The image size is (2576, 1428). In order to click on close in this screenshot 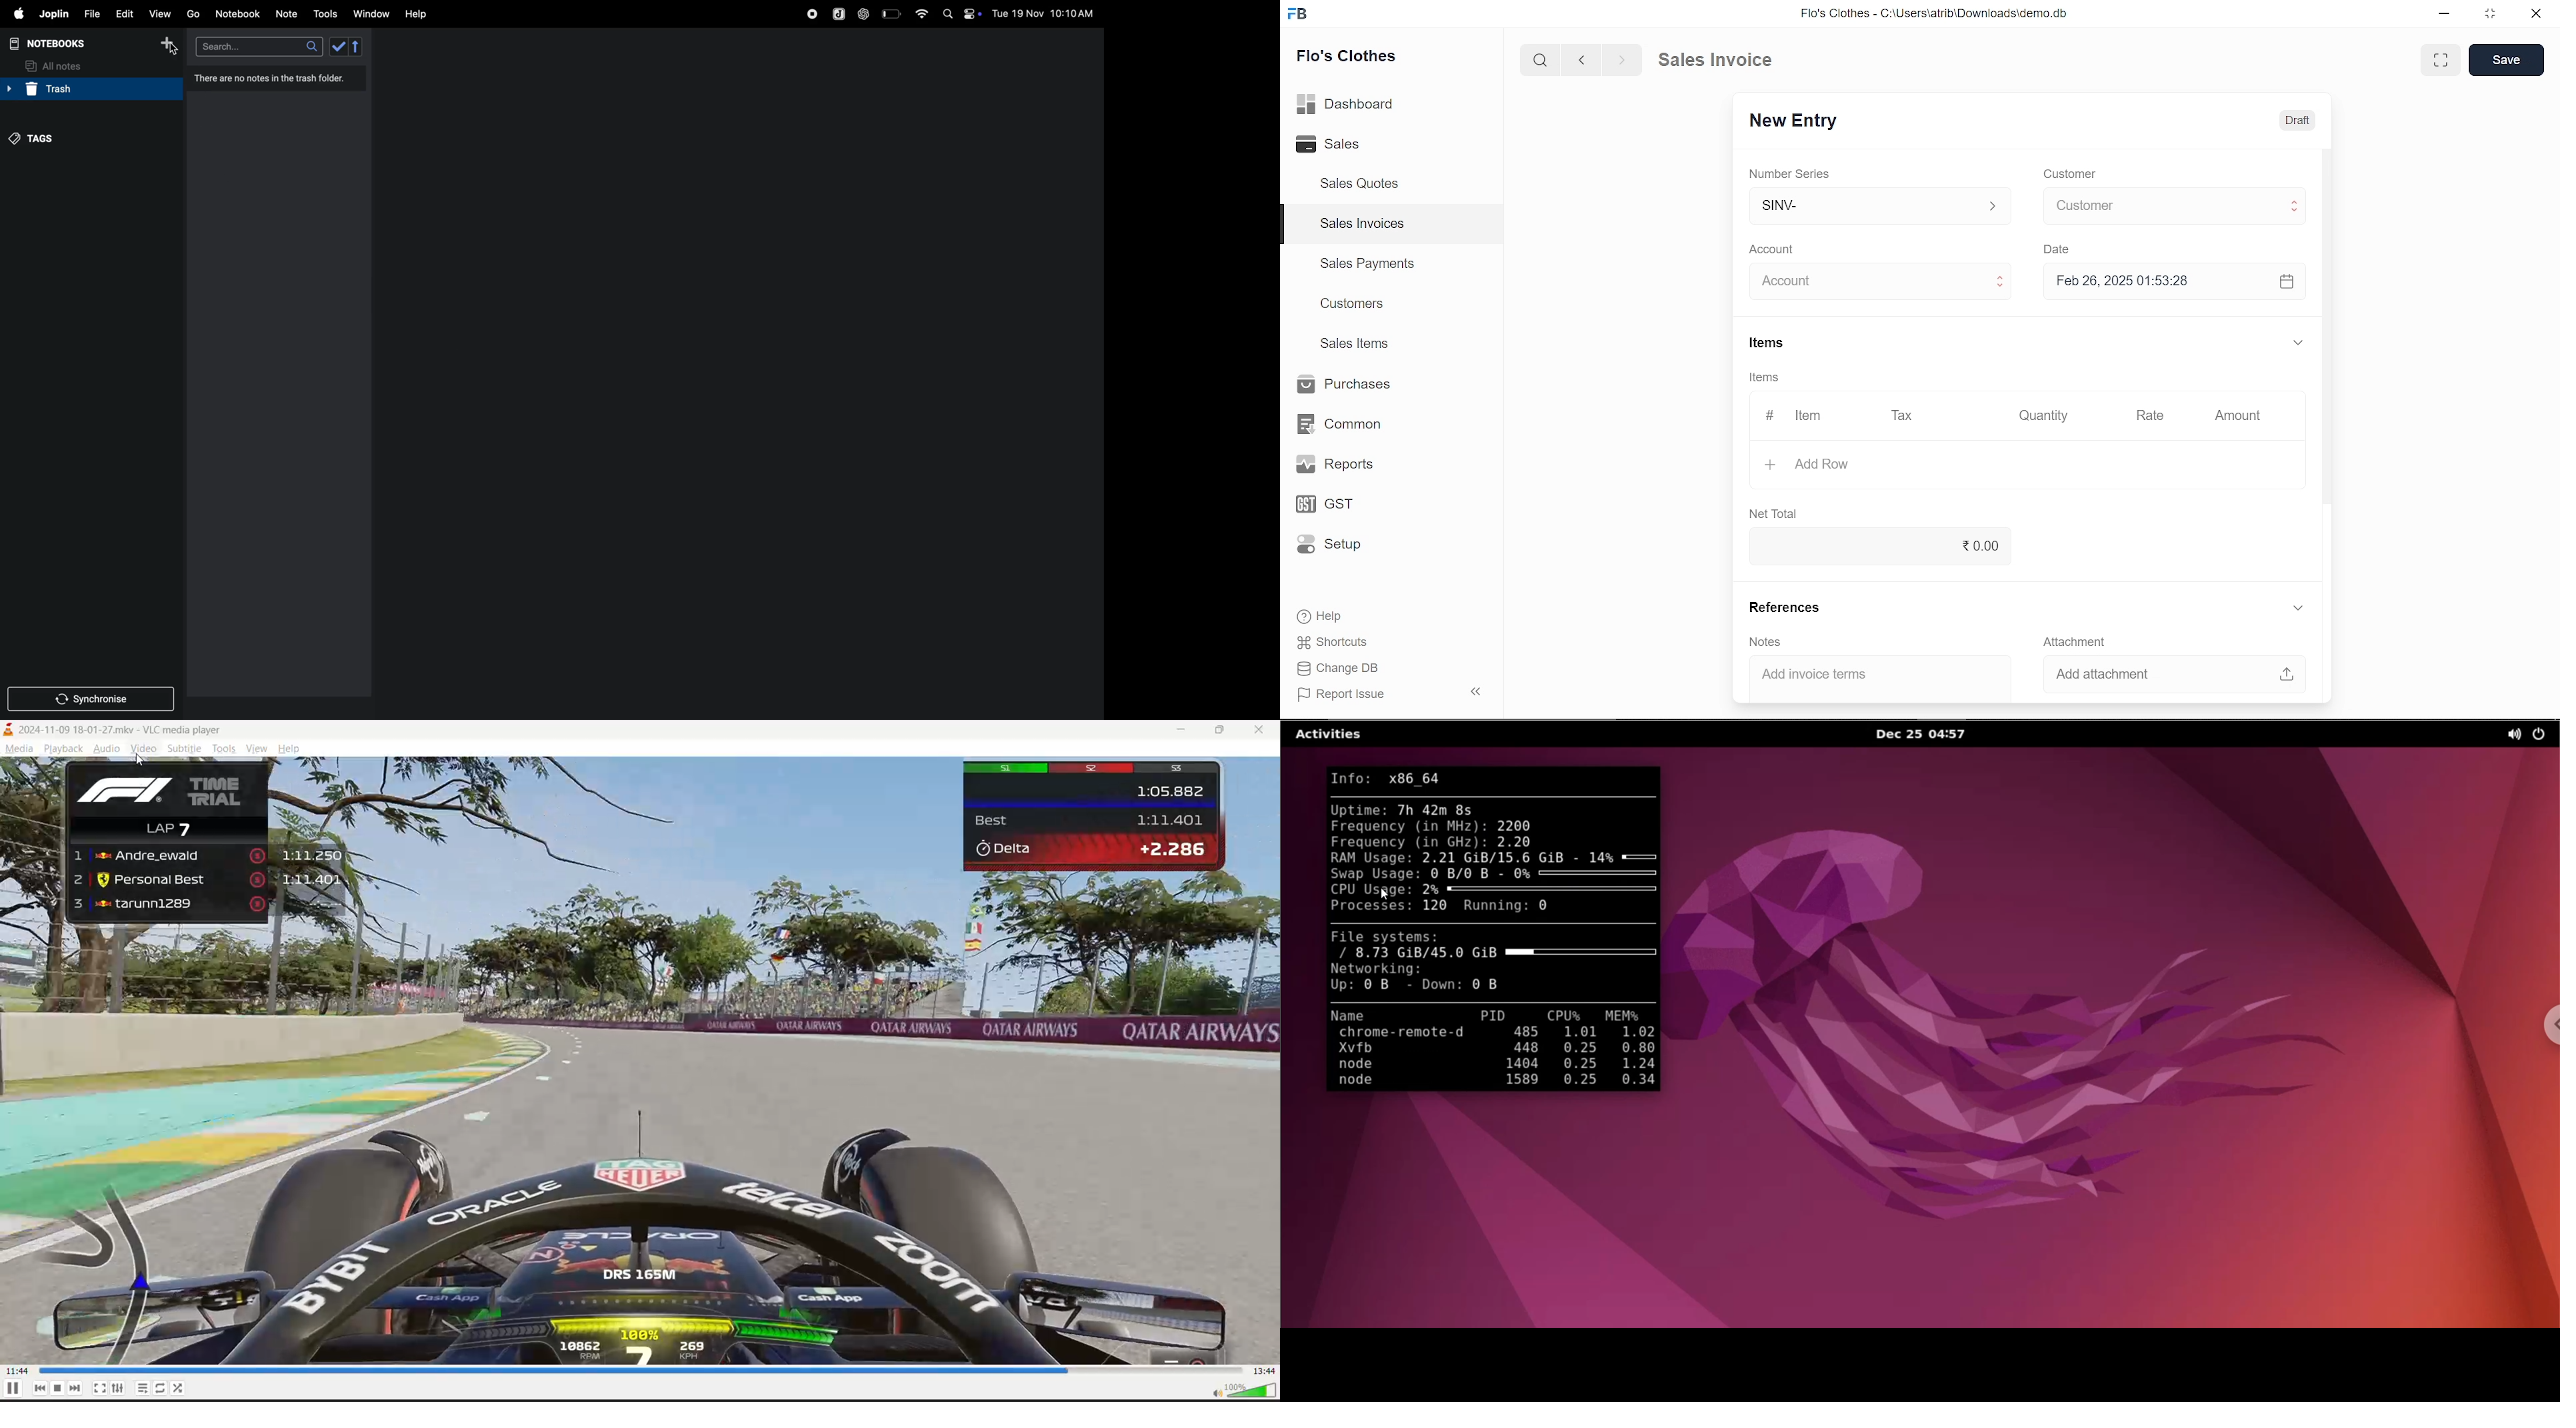, I will do `click(2534, 15)`.